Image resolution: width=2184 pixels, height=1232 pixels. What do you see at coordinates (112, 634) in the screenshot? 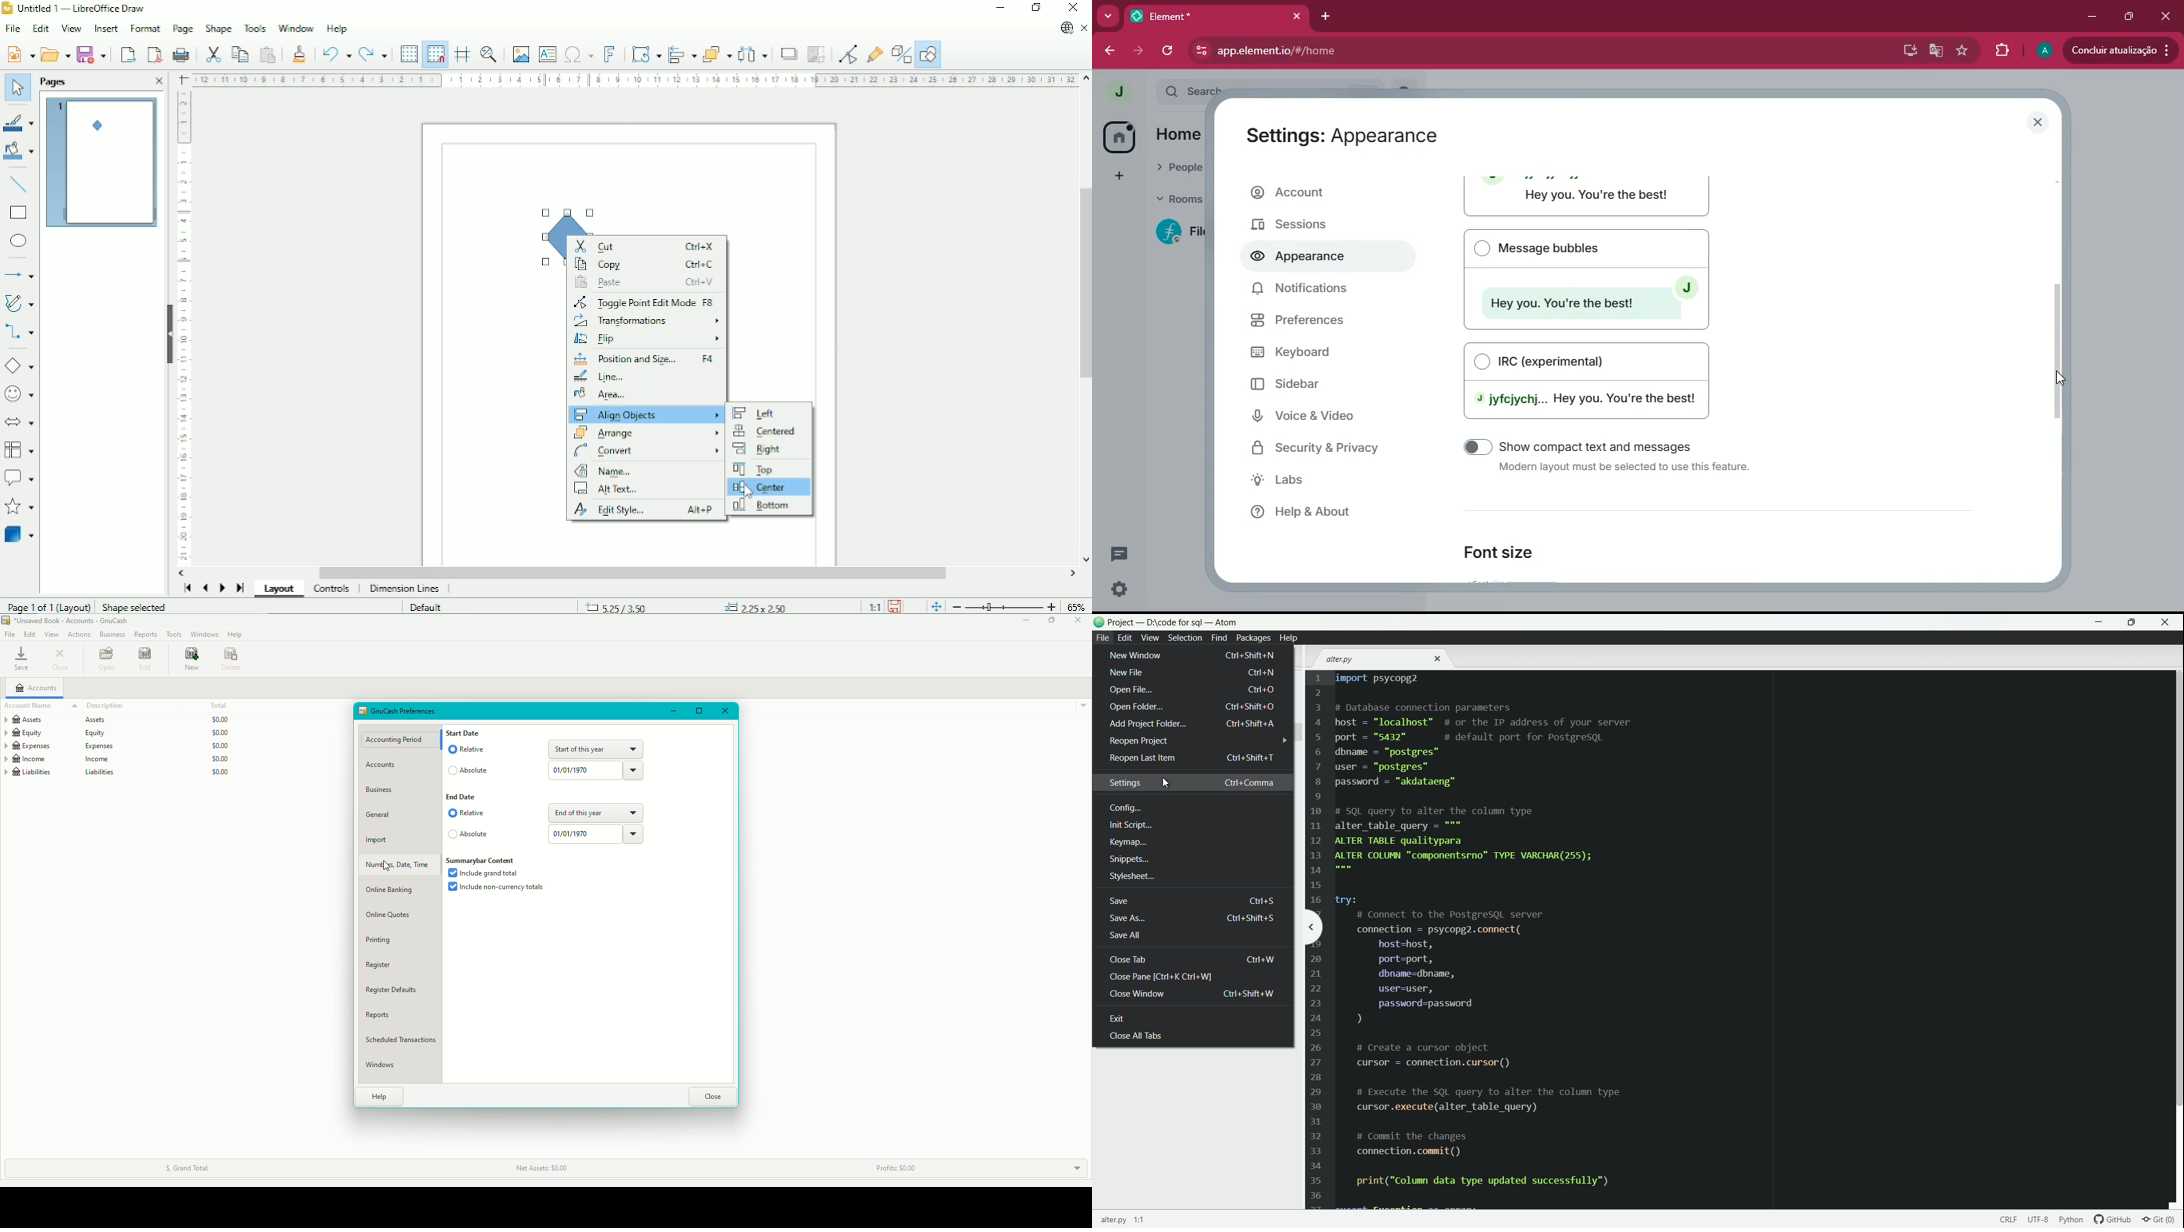
I see `Business` at bounding box center [112, 634].